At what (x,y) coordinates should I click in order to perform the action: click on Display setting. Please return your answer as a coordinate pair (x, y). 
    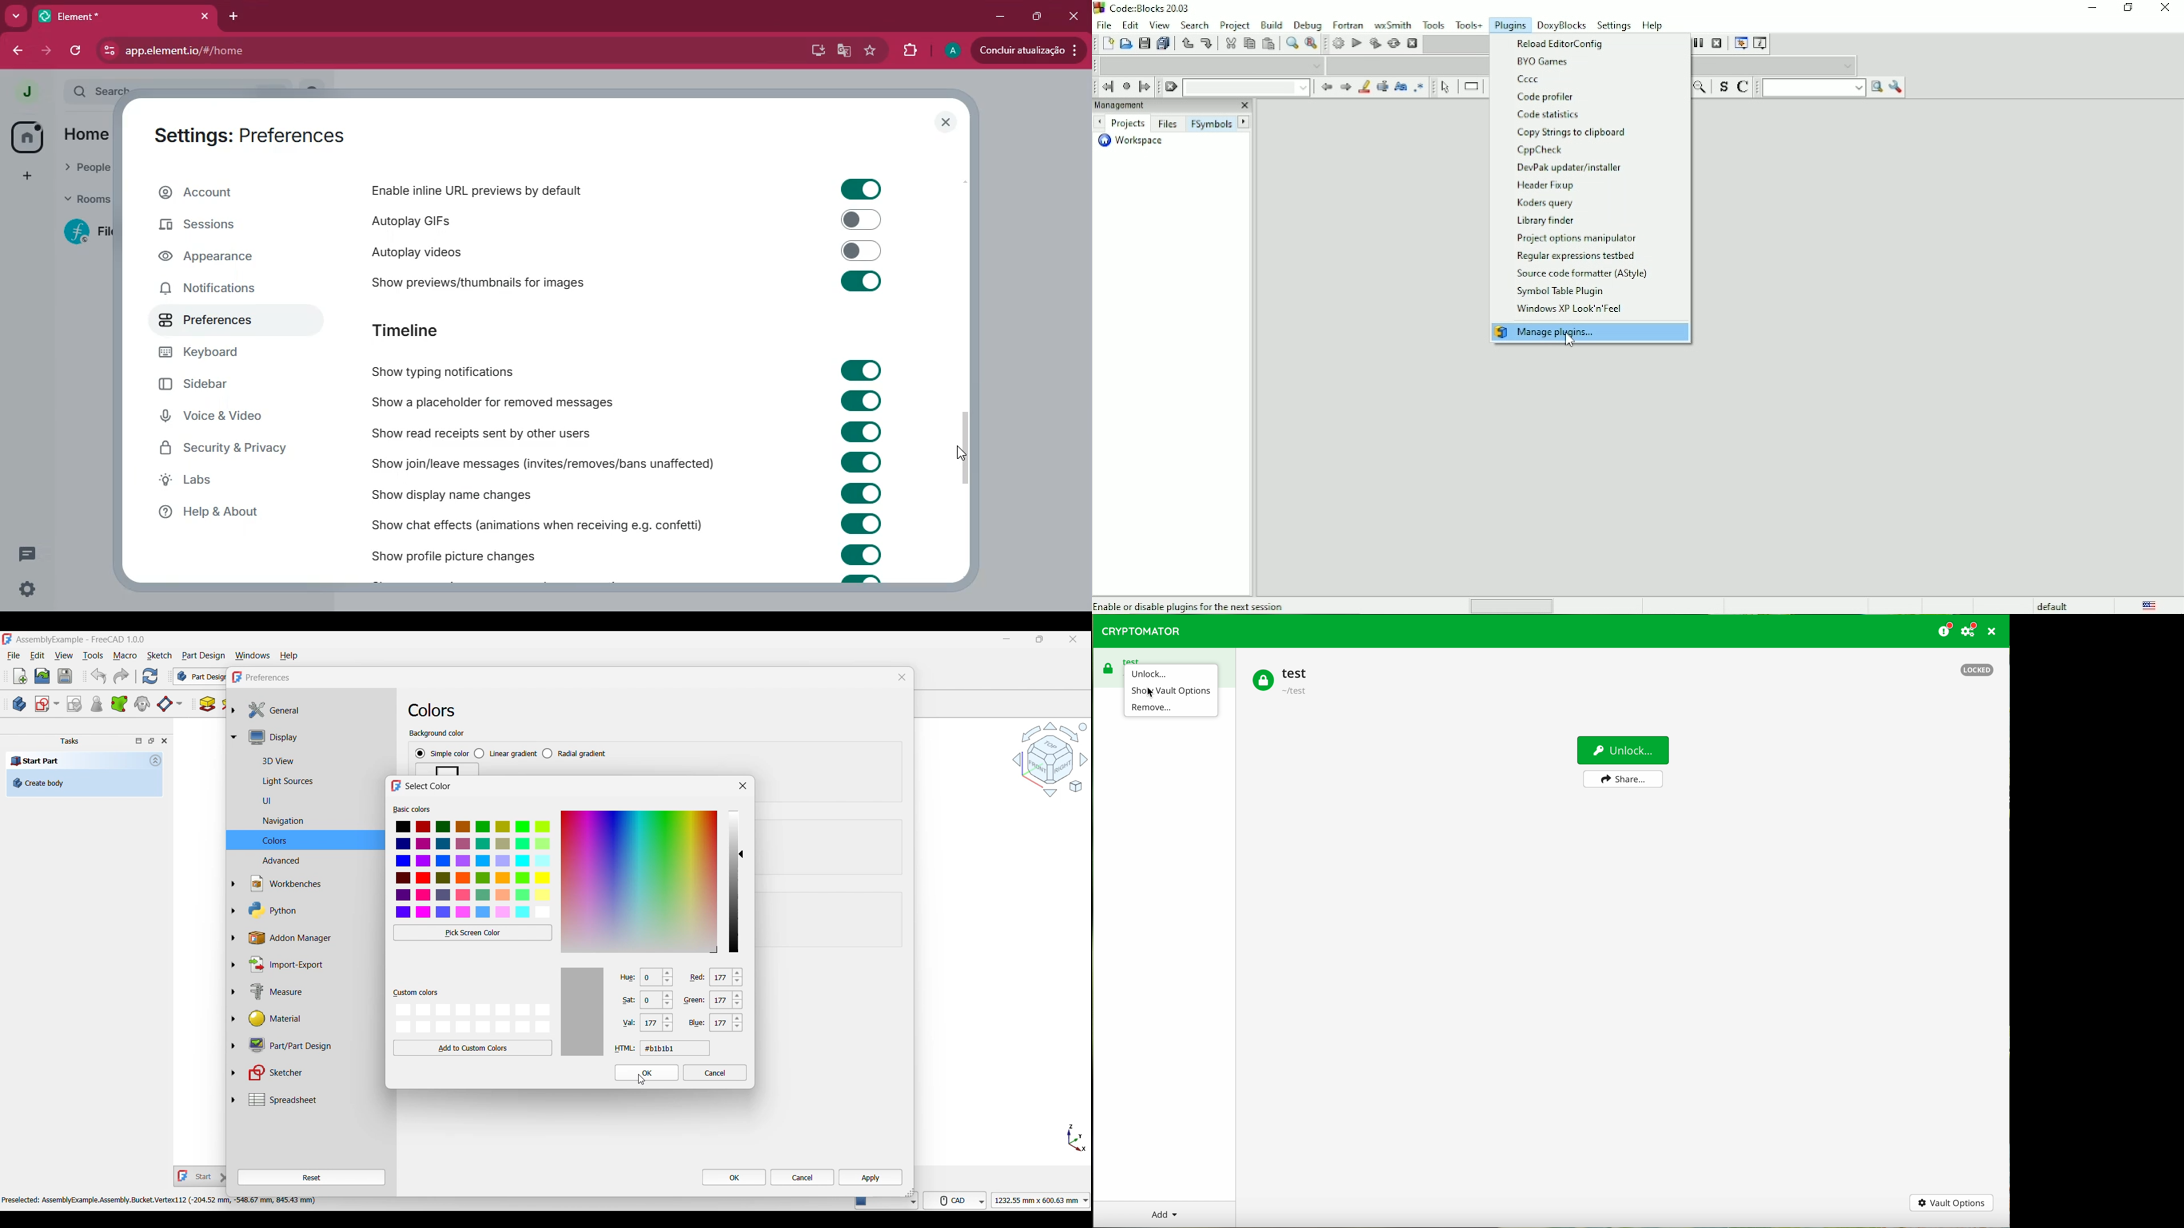
    Looking at the image, I should click on (317, 737).